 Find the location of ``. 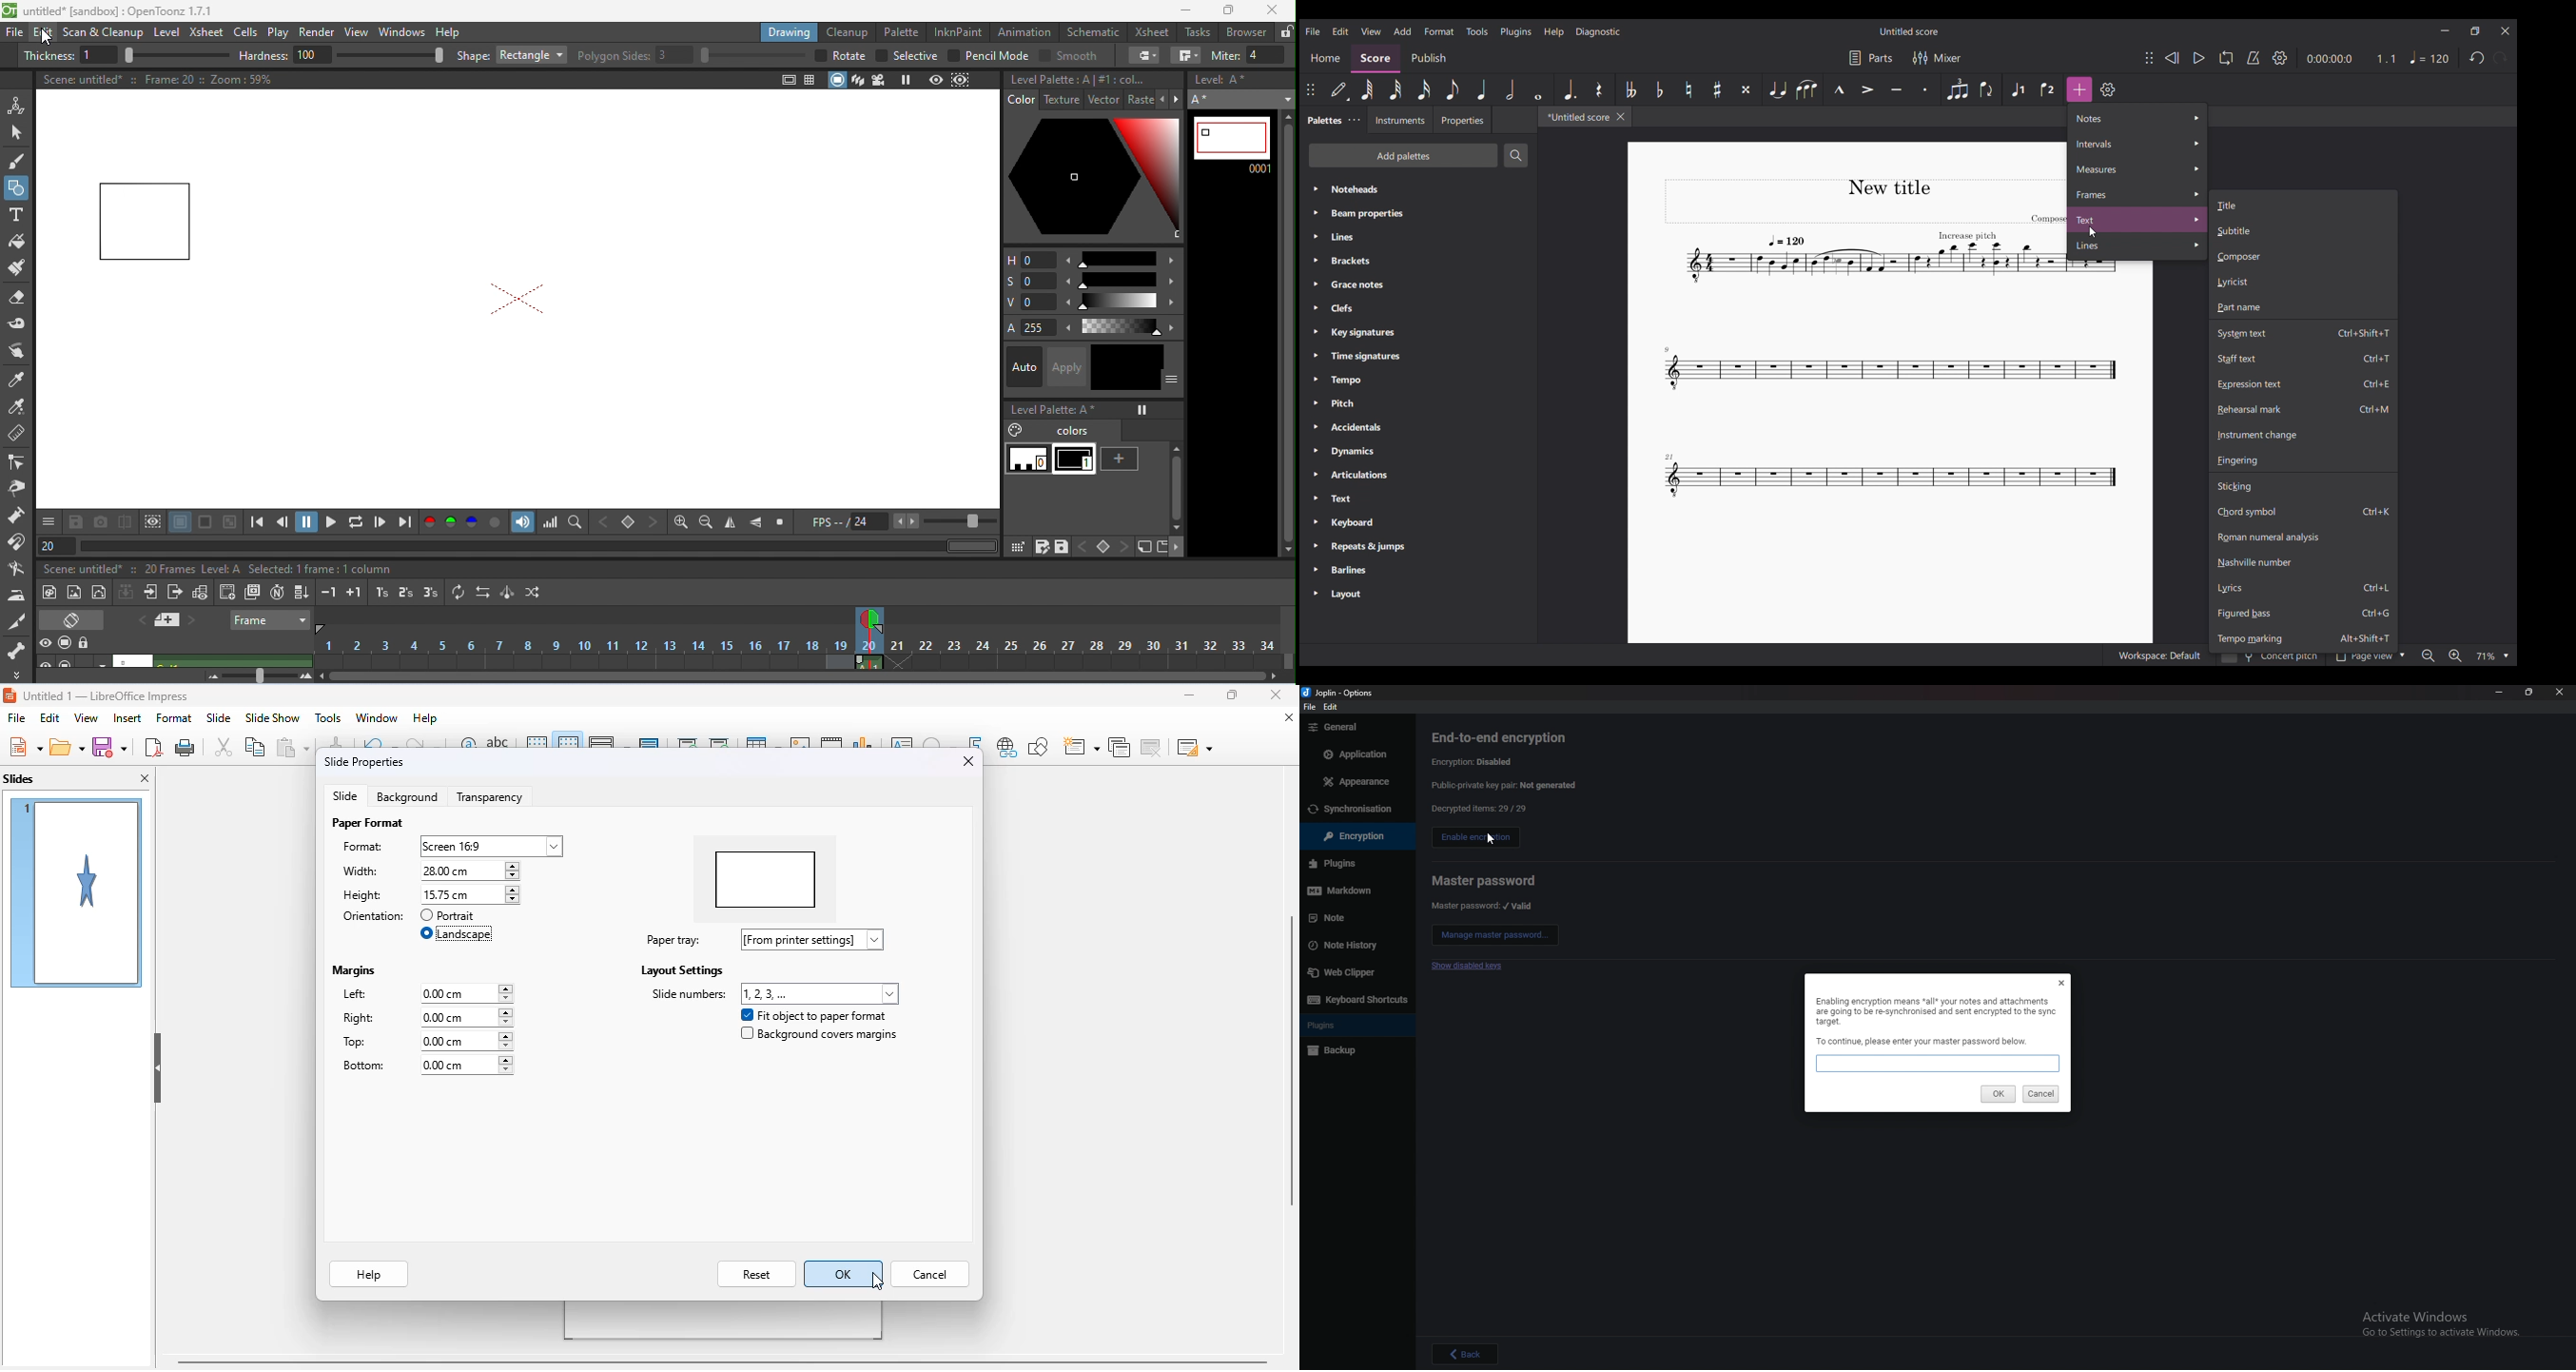

 is located at coordinates (1323, 1025).